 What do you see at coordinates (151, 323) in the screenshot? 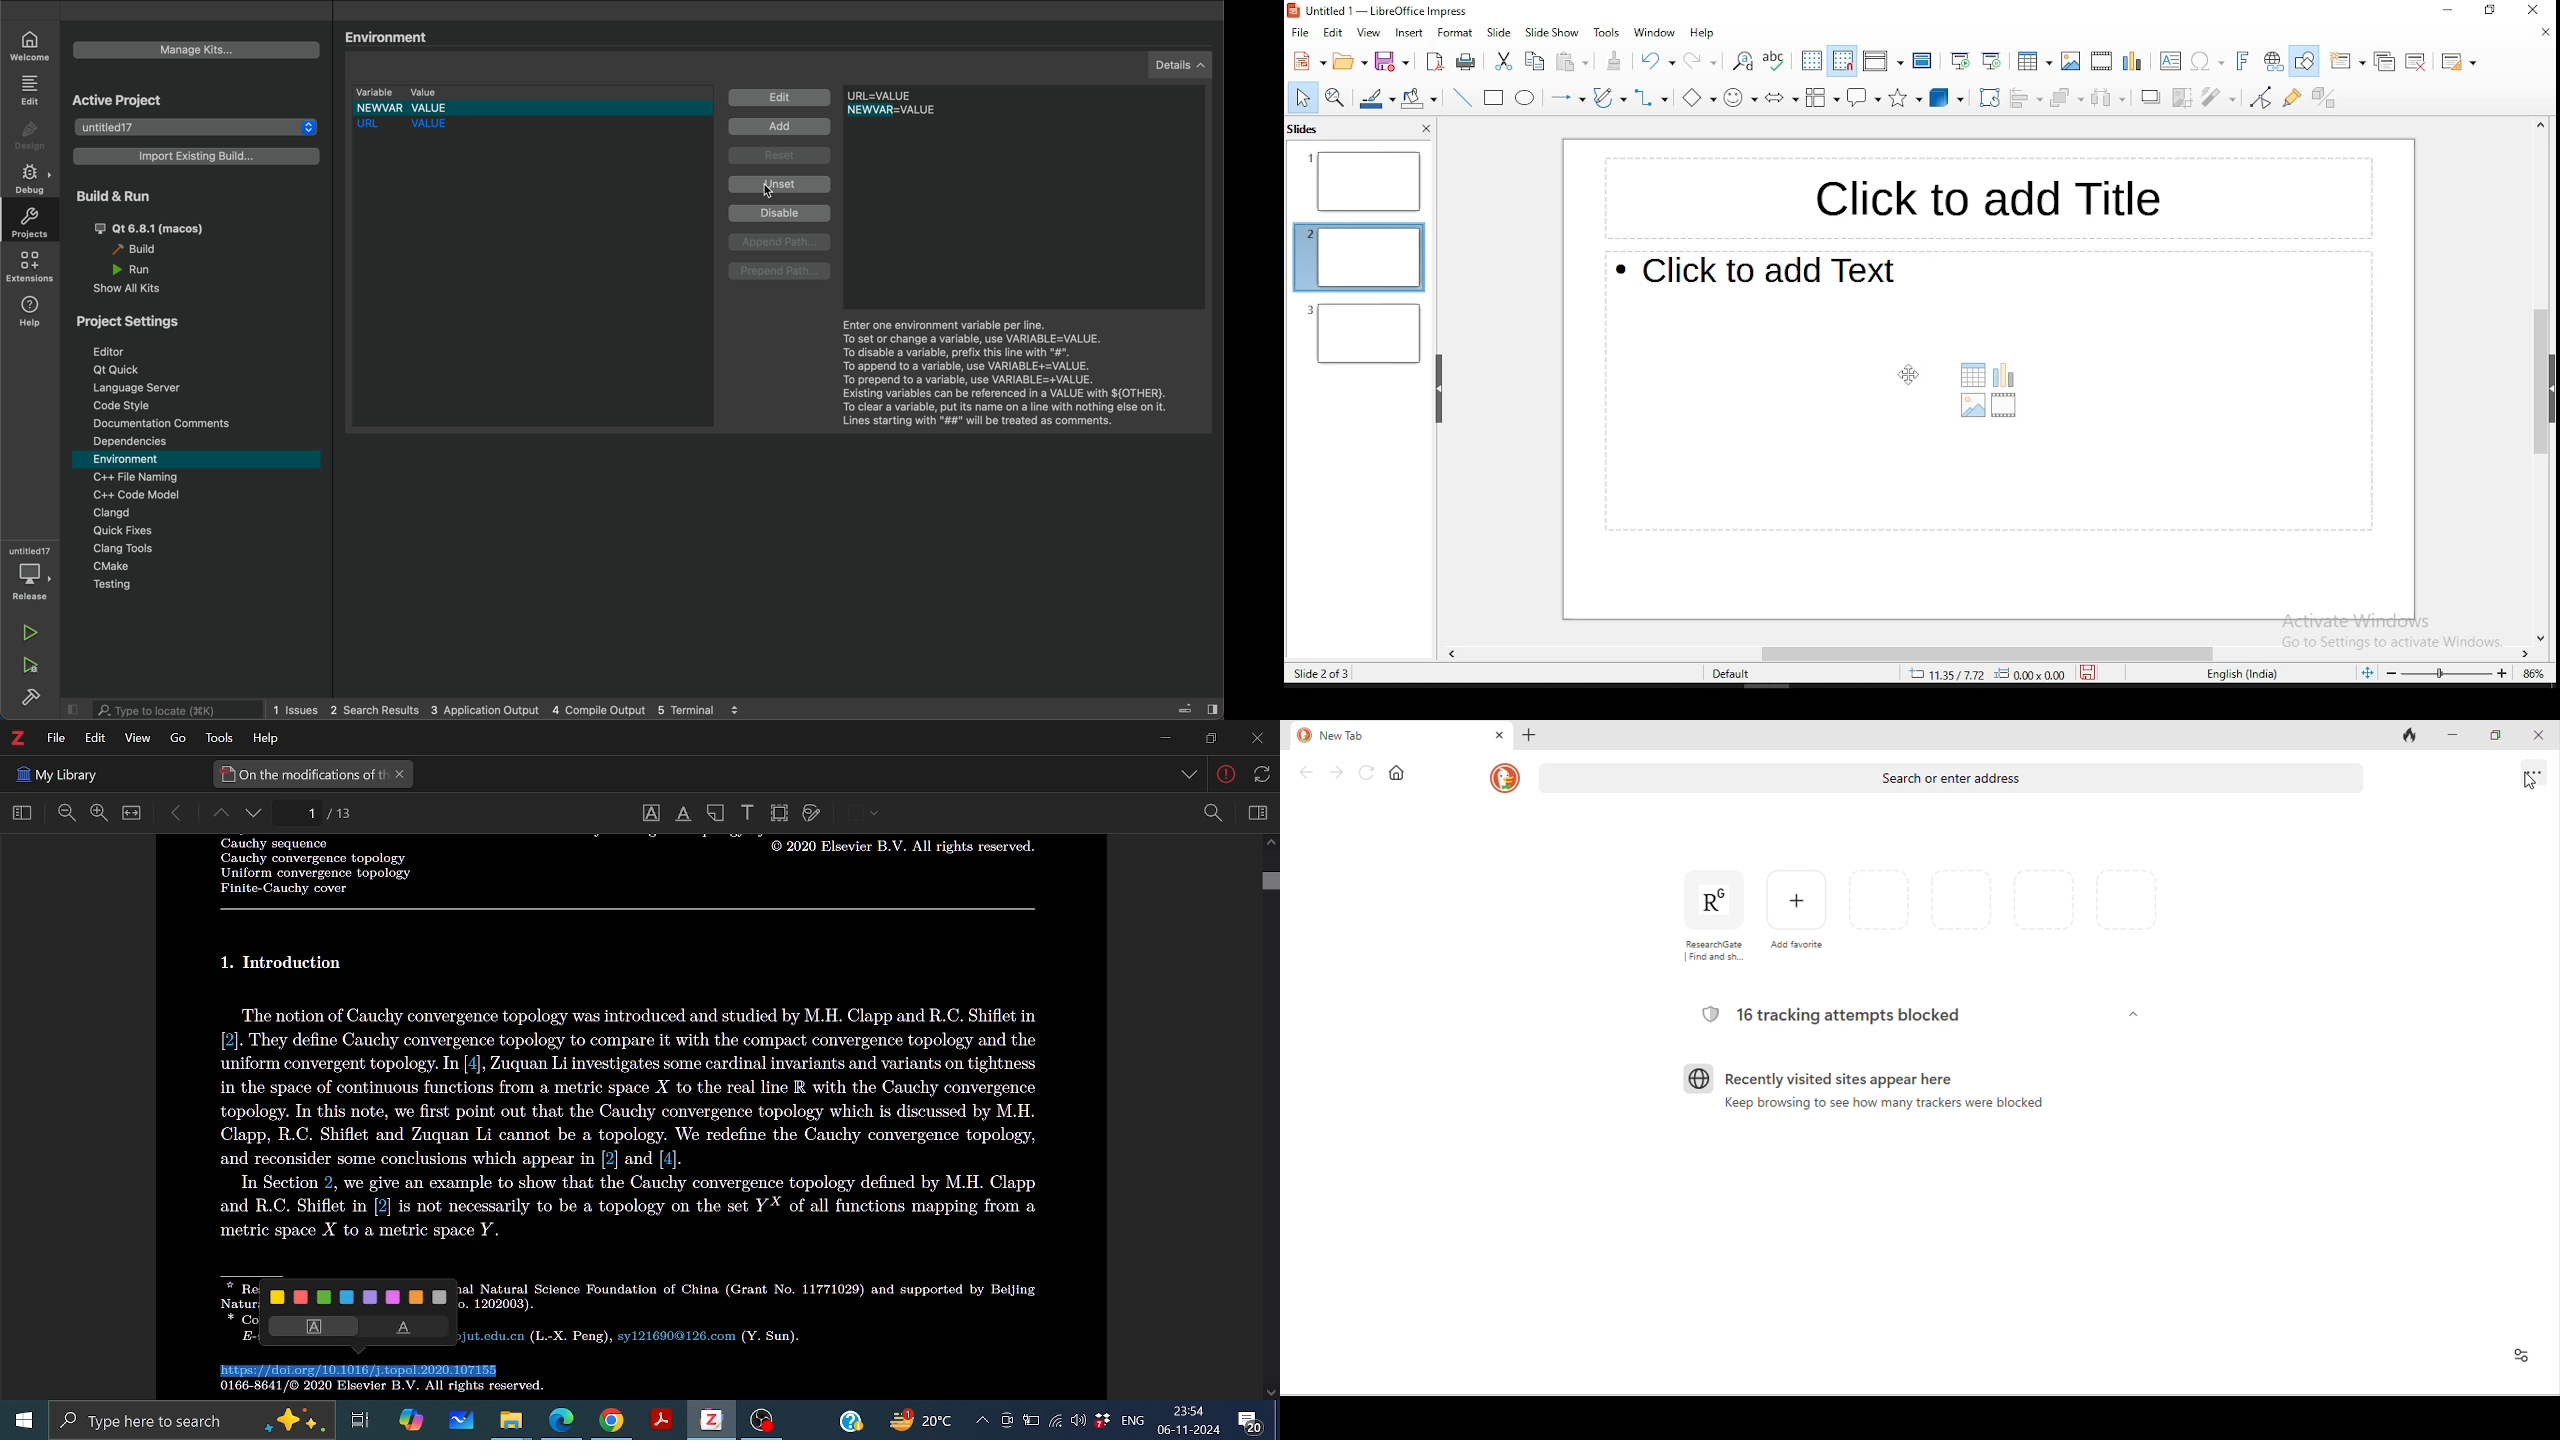
I see `project setting` at bounding box center [151, 323].